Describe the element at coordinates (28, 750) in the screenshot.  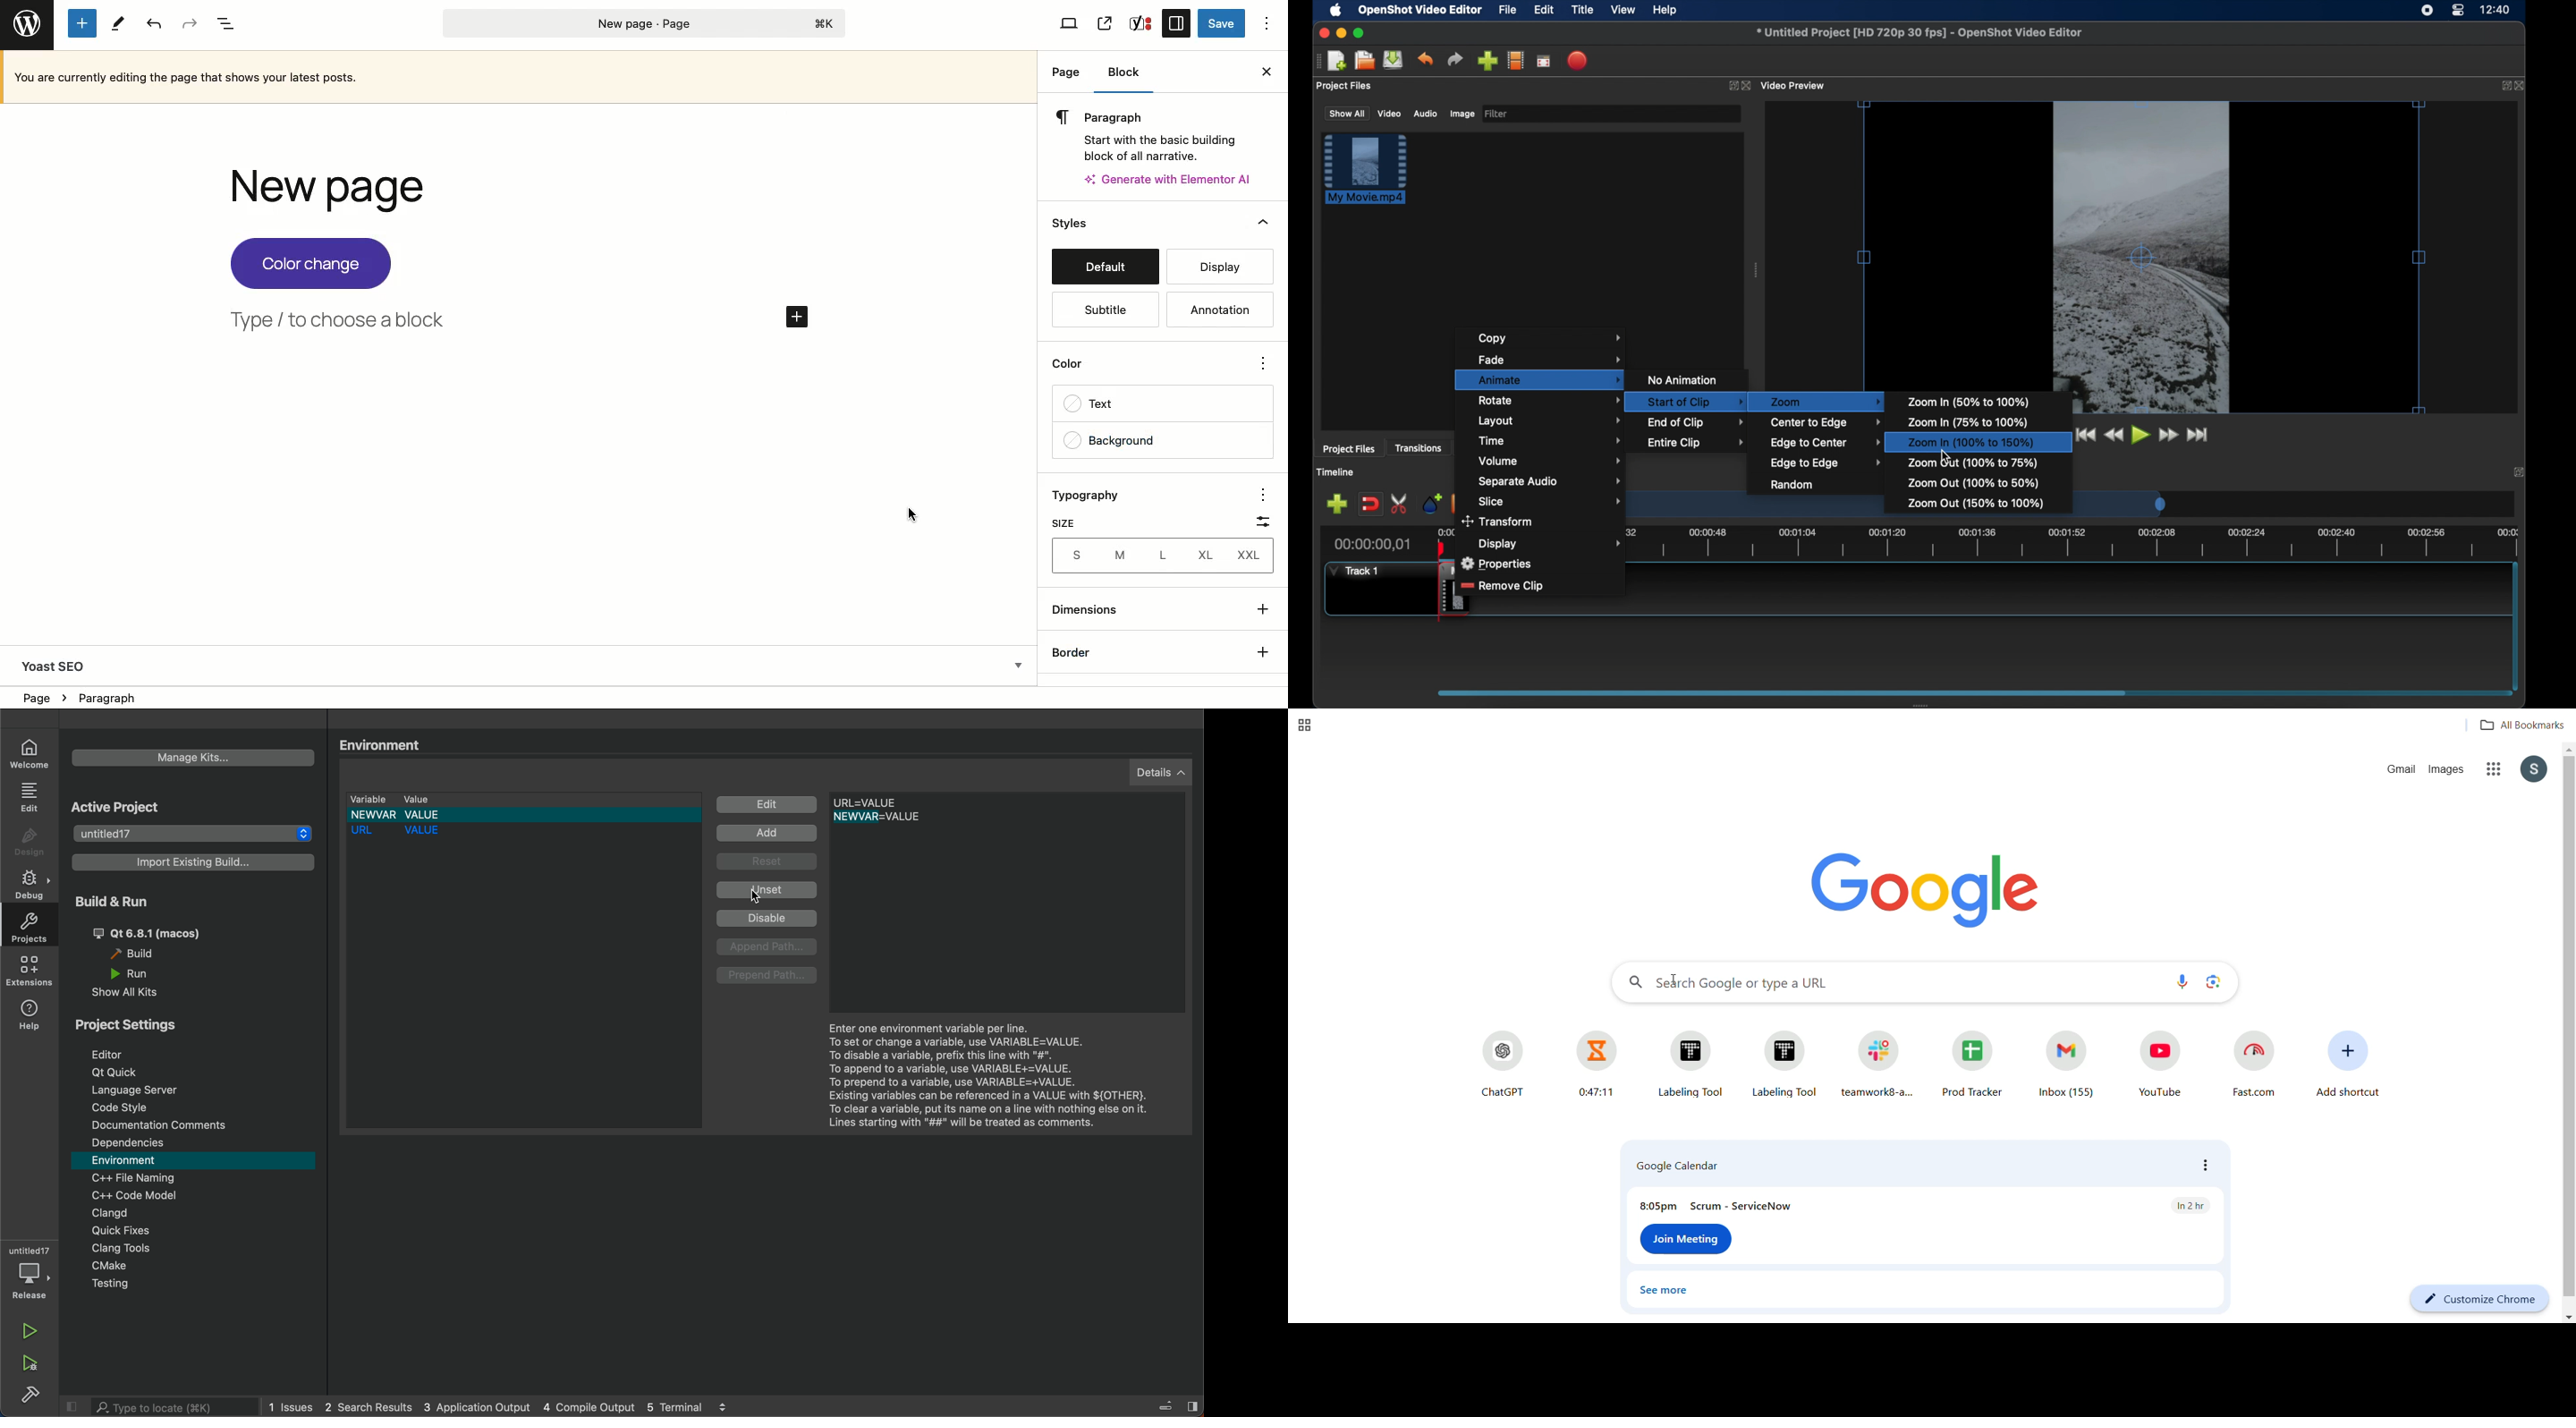
I see `welcome` at that location.